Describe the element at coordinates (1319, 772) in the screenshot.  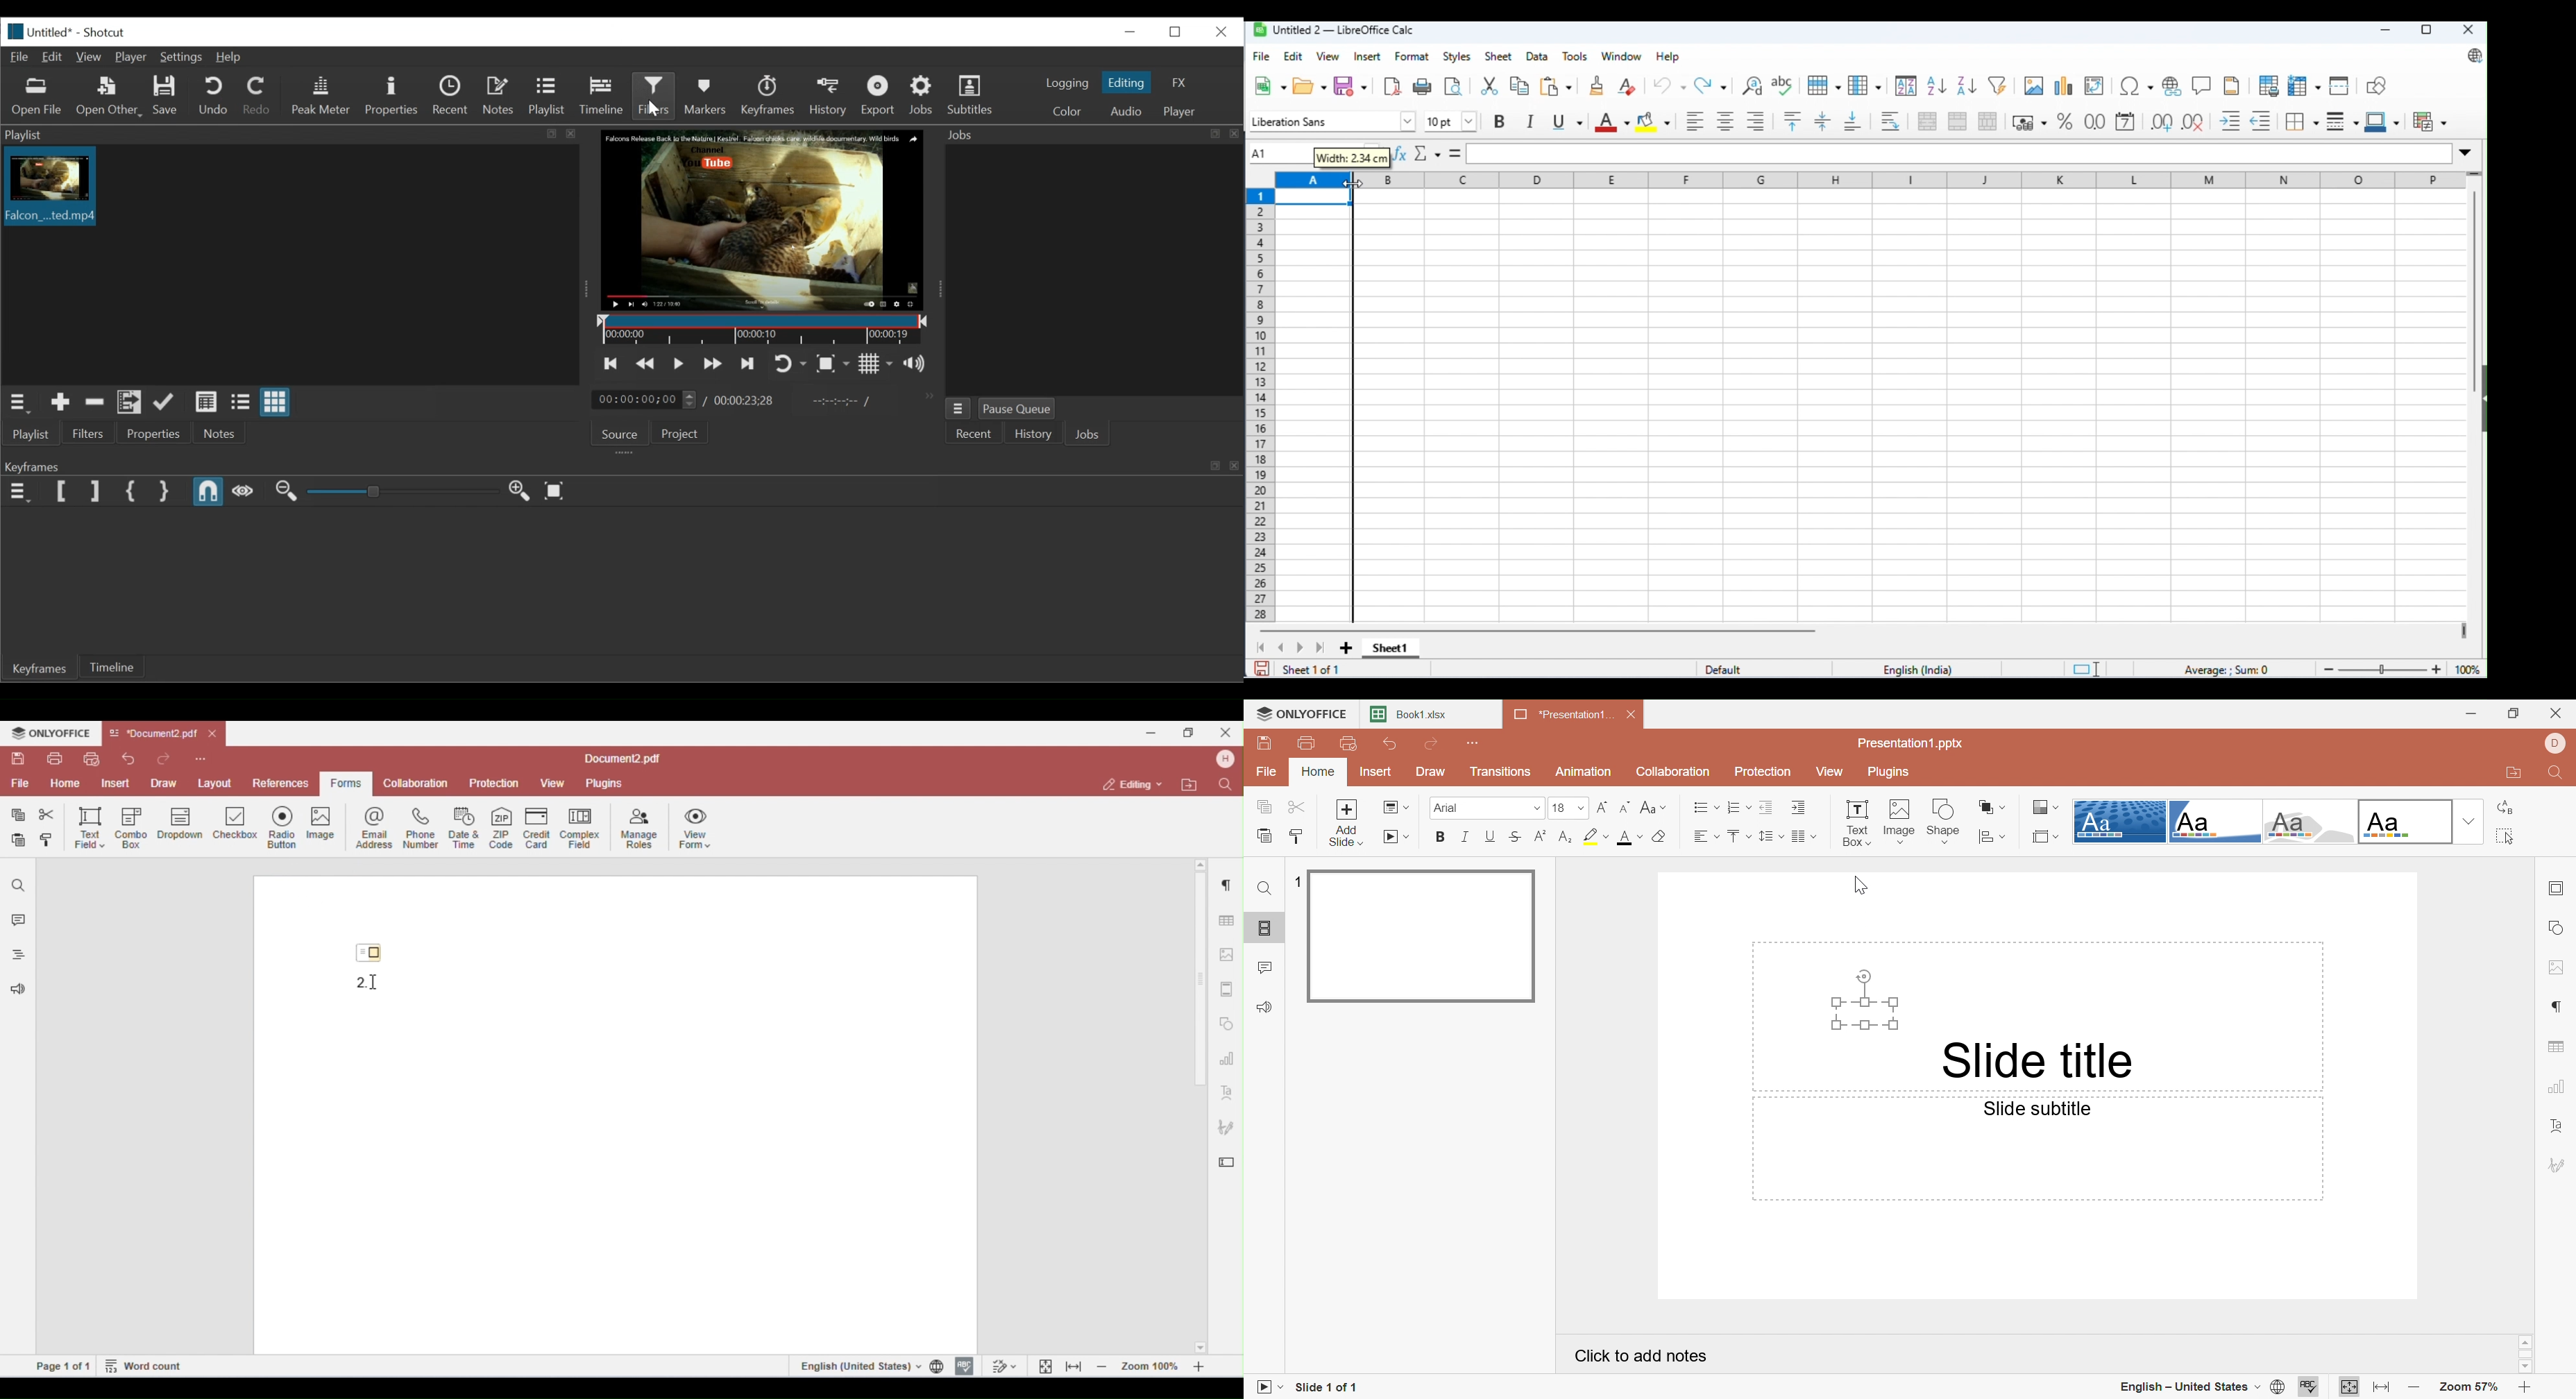
I see `Home` at that location.